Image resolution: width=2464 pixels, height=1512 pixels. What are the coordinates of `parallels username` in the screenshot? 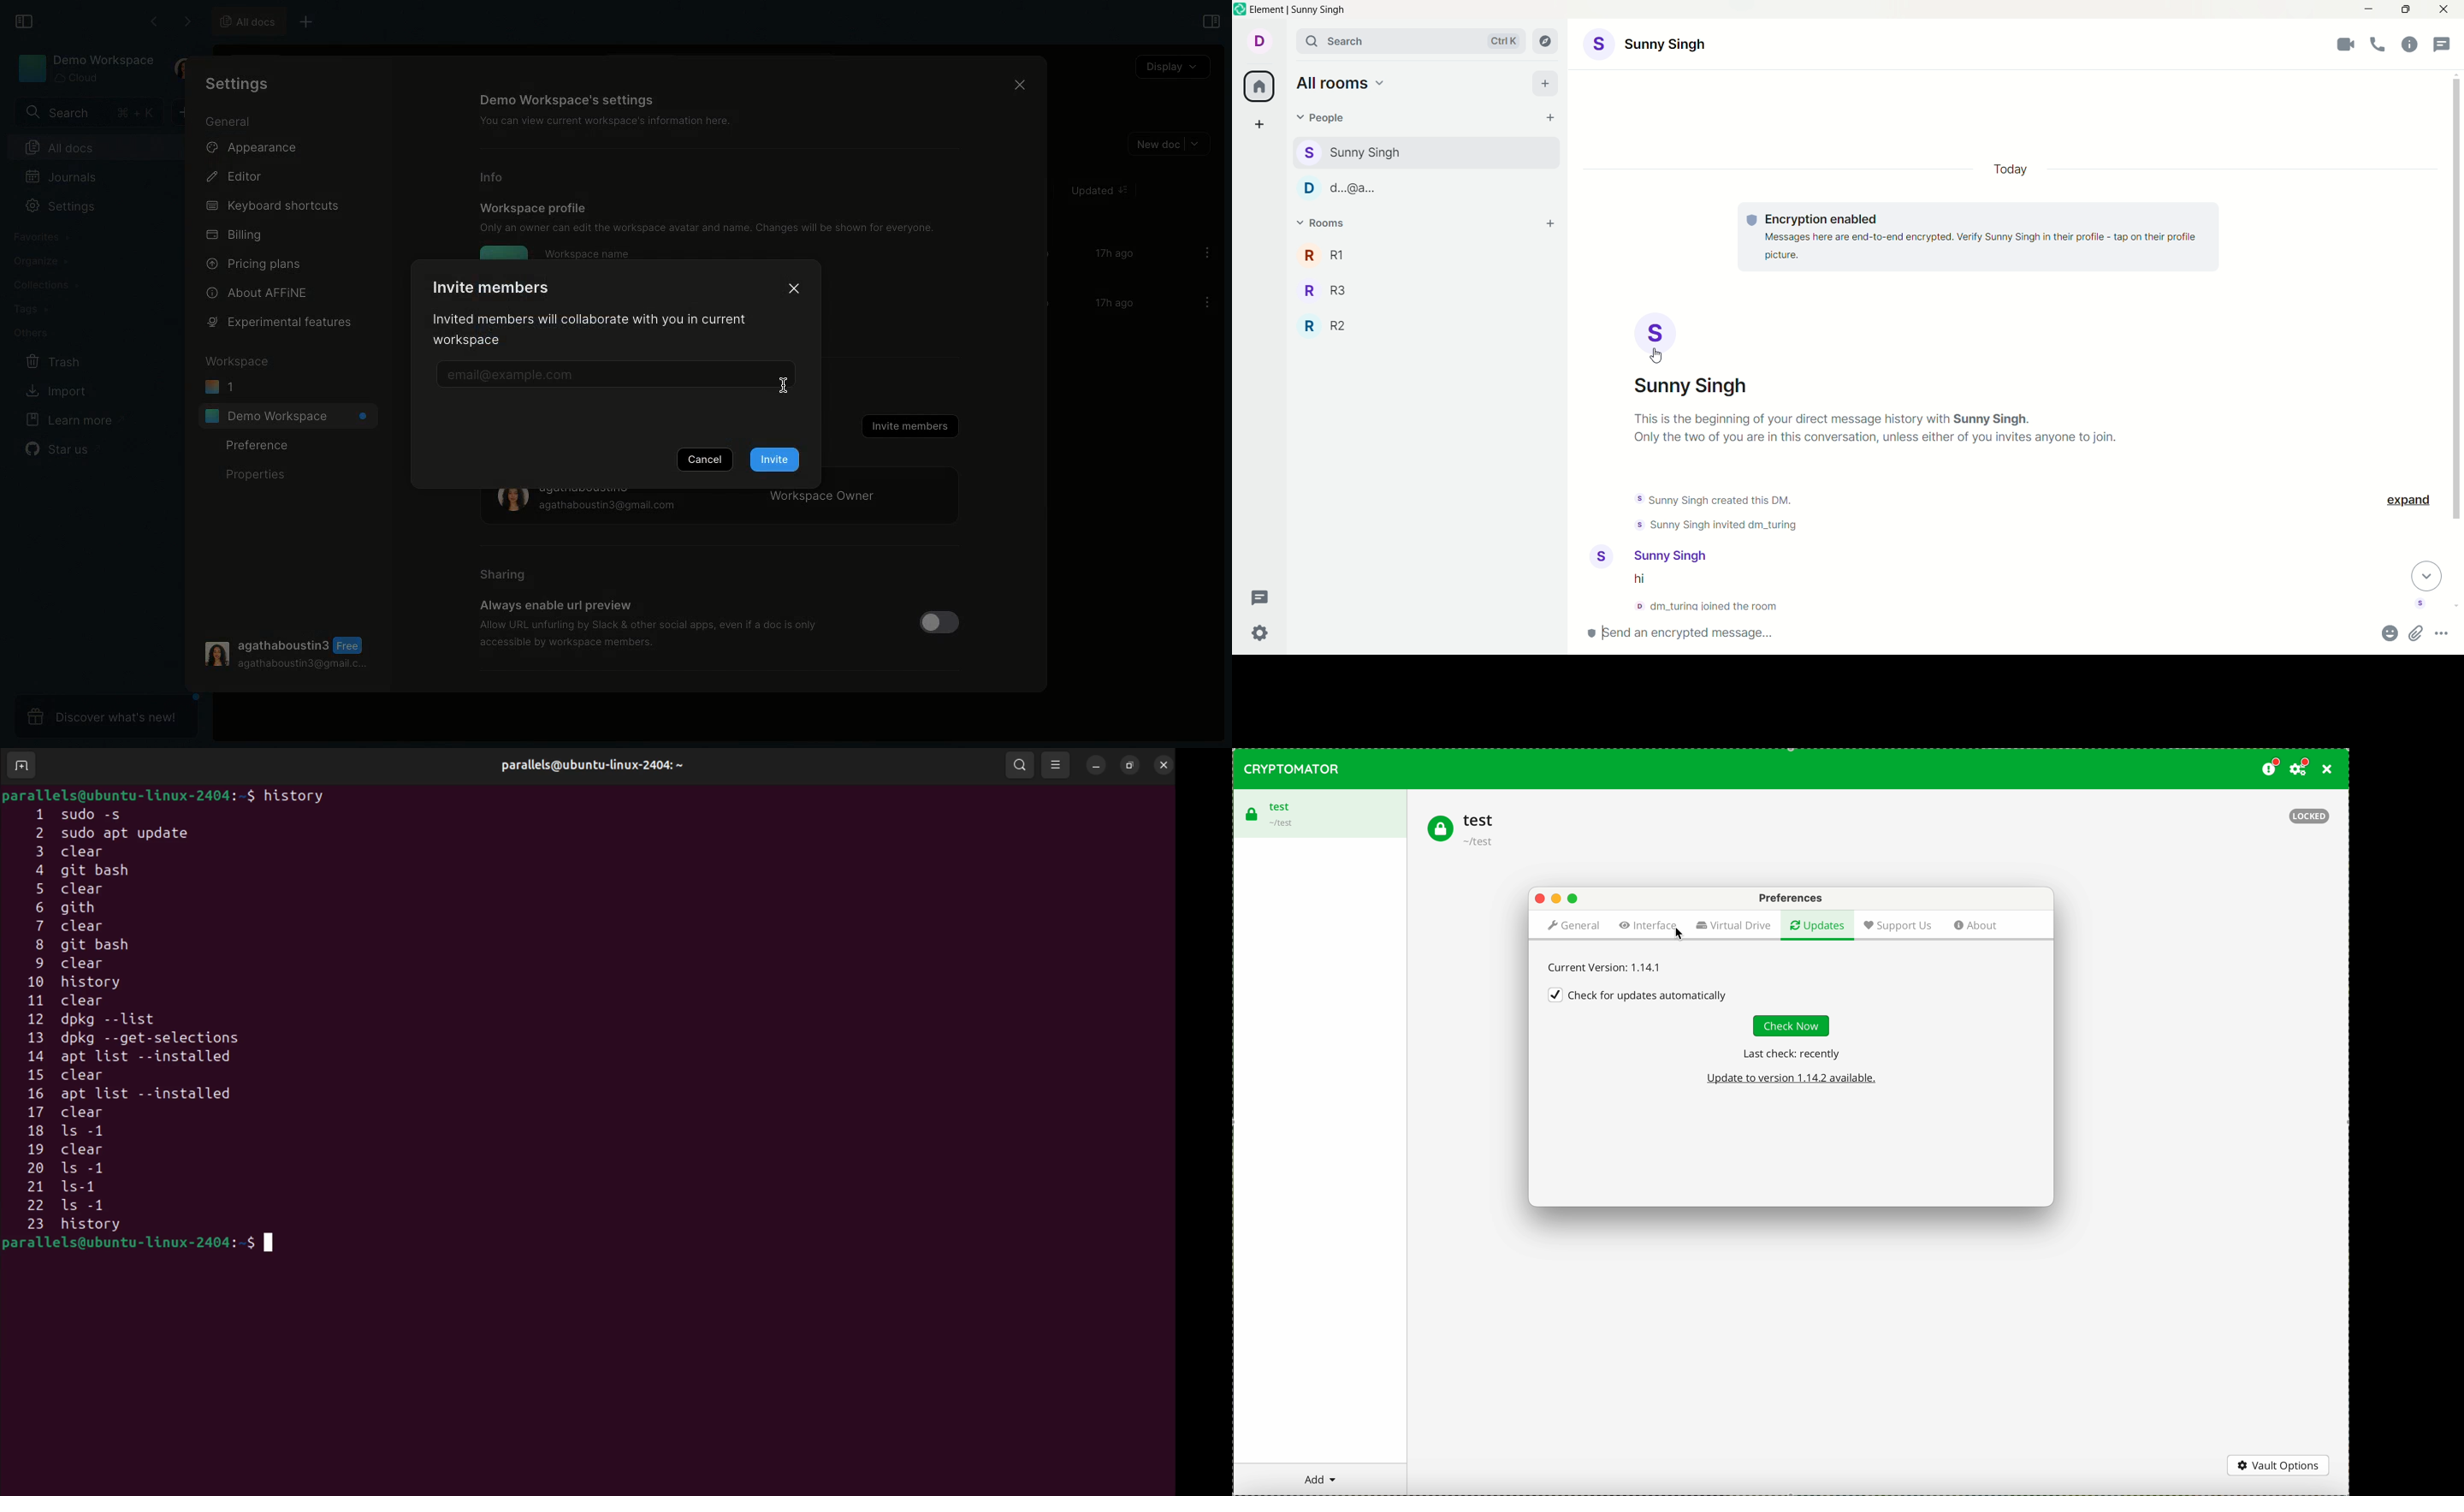 It's located at (598, 763).